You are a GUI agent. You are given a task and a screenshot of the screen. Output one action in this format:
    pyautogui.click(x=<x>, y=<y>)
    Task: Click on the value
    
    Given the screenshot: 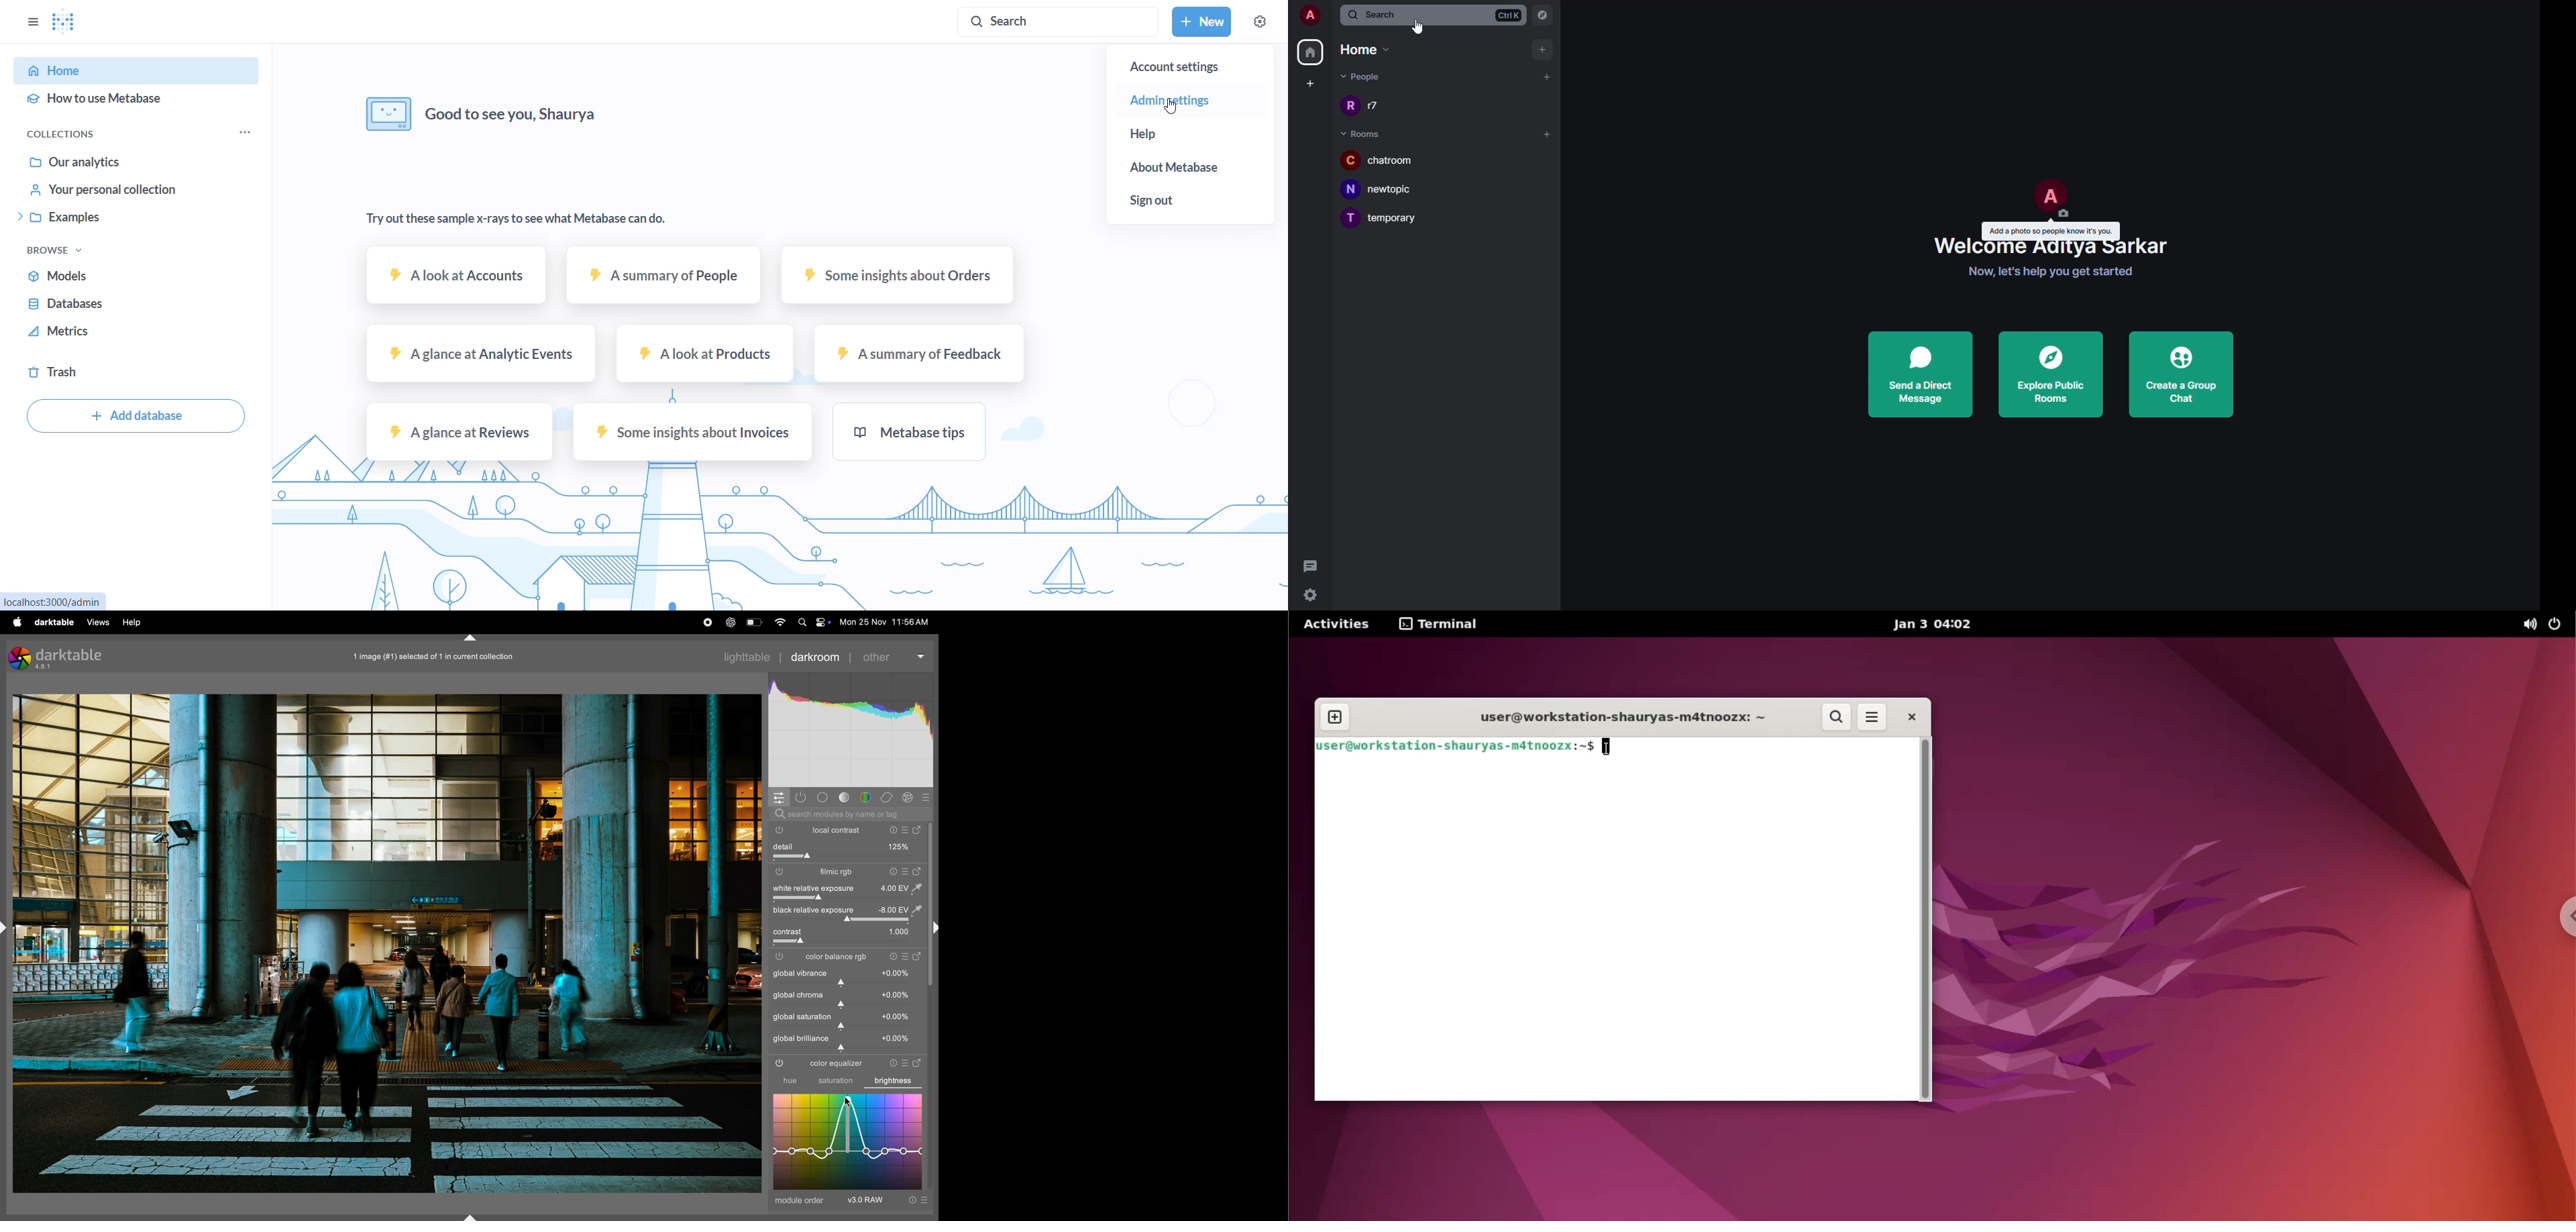 What is the action you would take?
    pyautogui.click(x=900, y=910)
    